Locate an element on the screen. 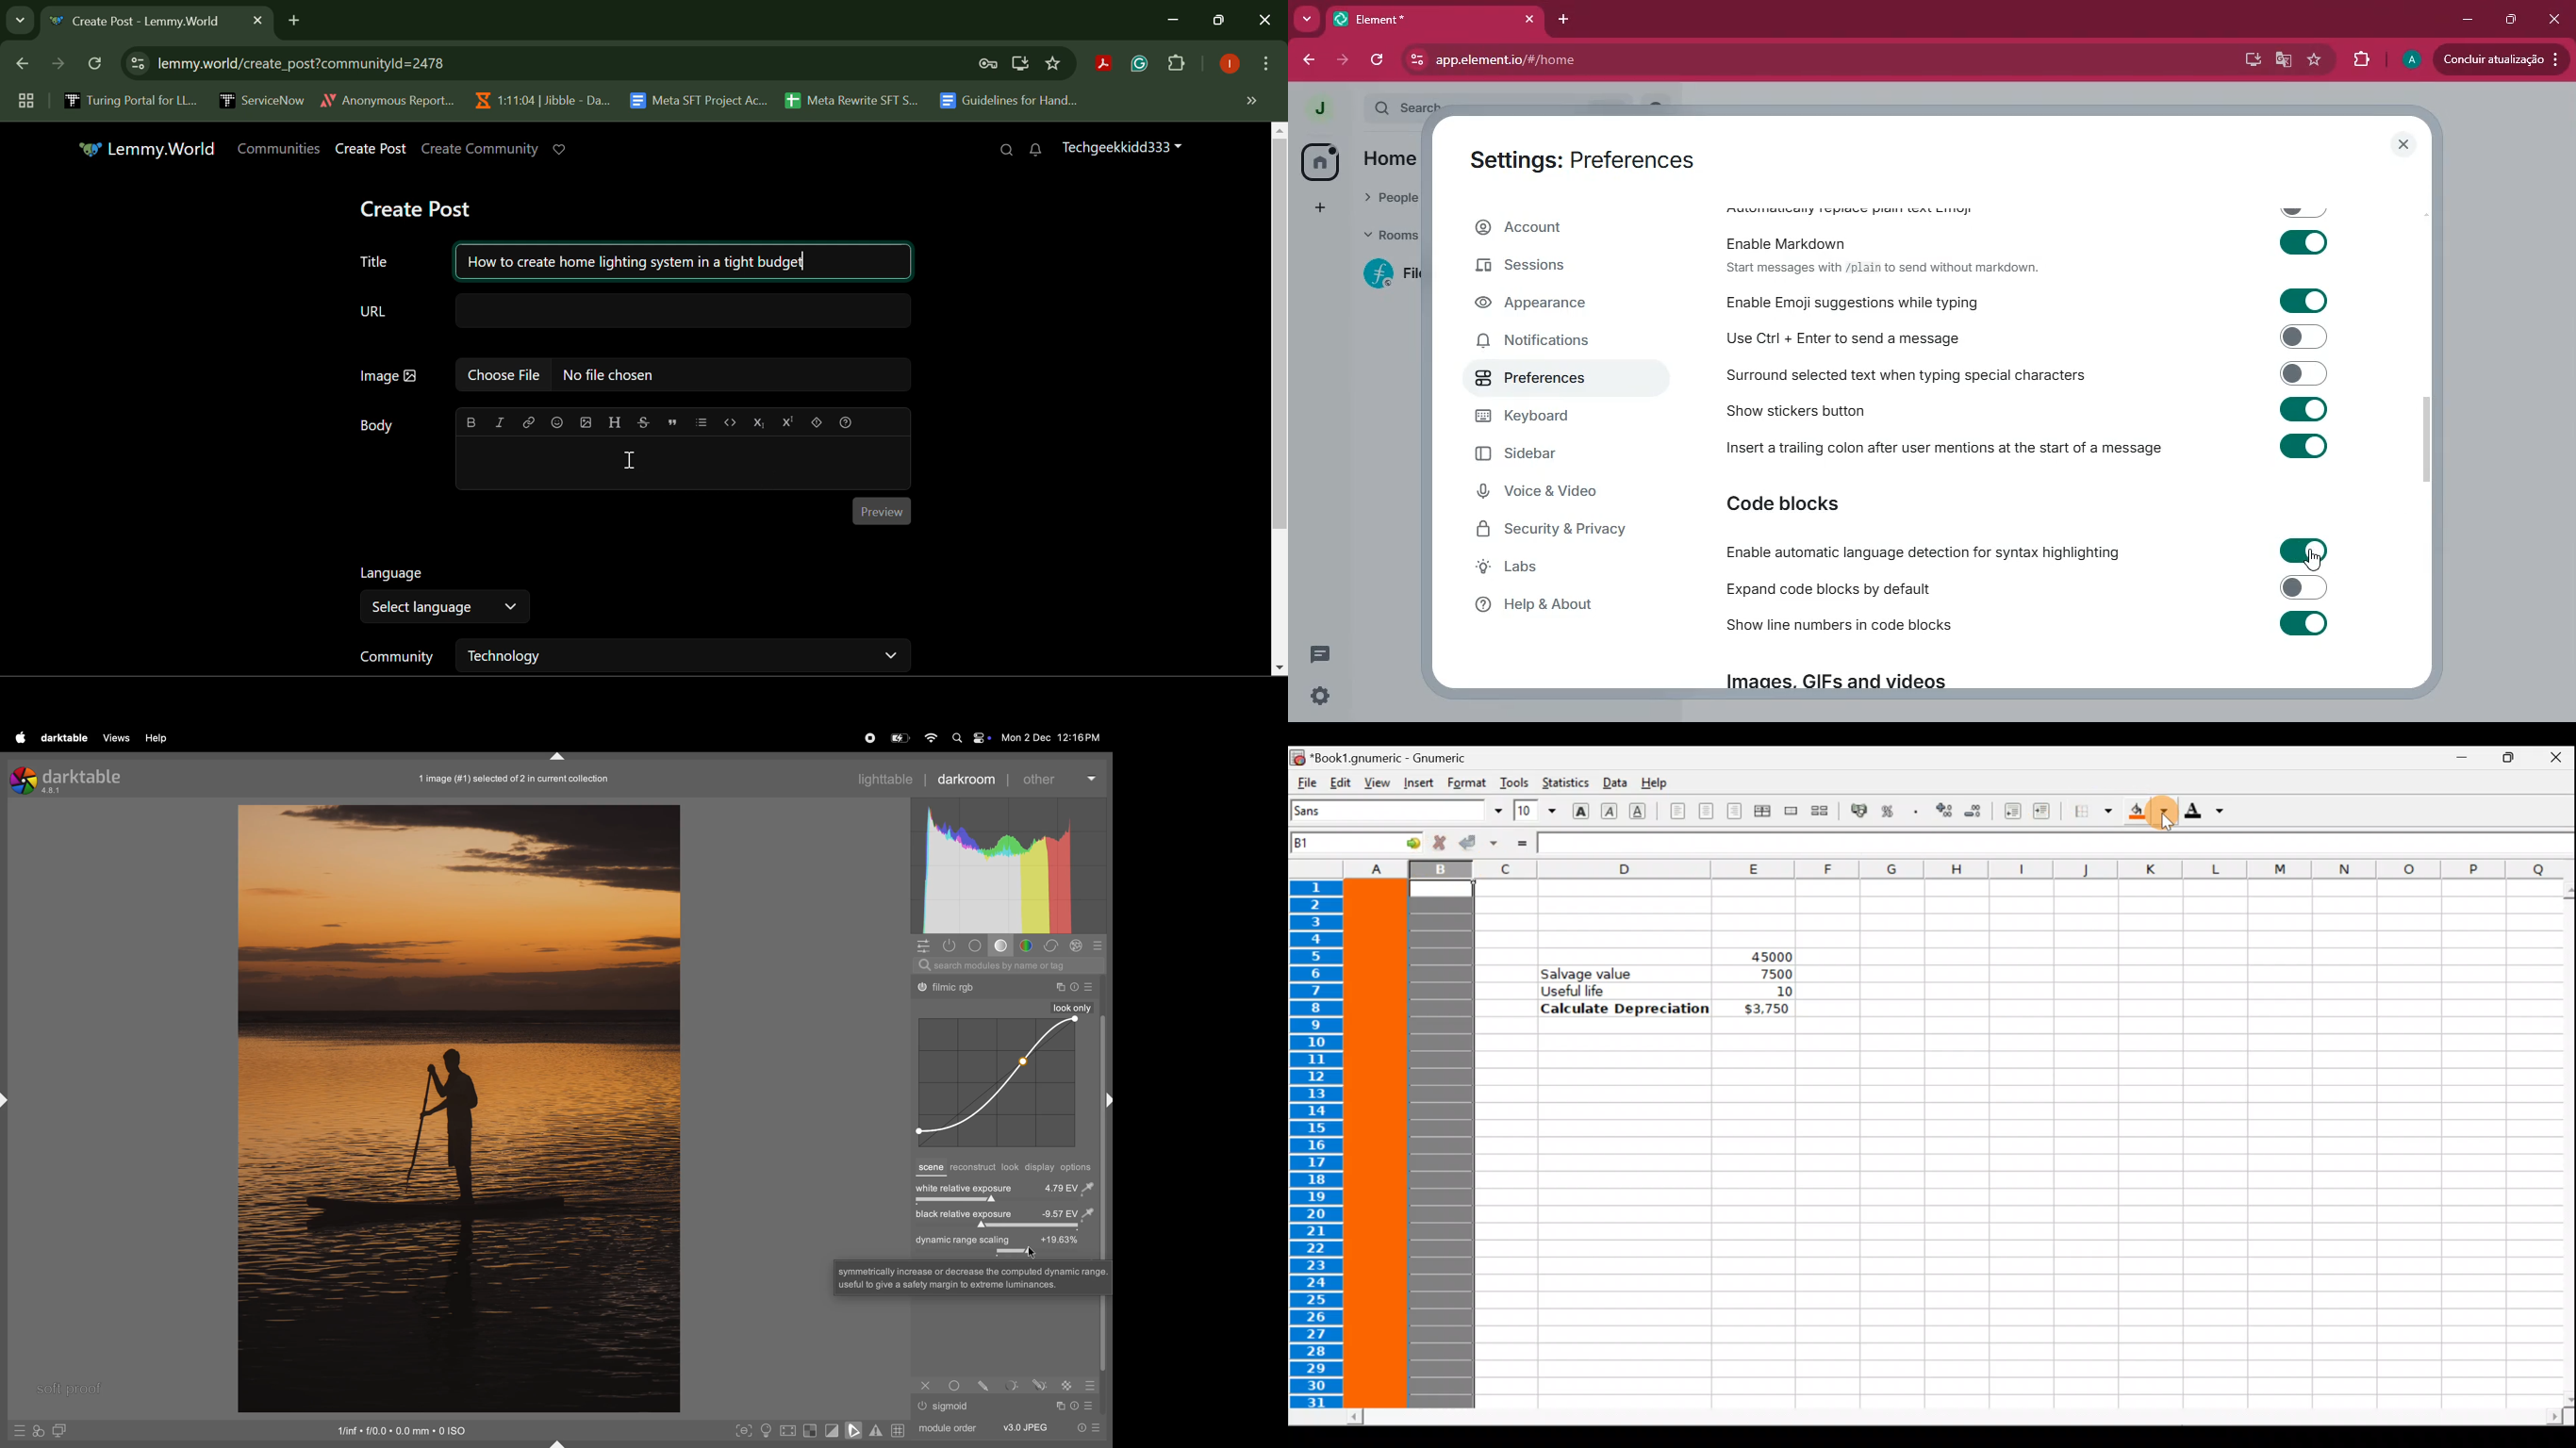  italic is located at coordinates (499, 421).